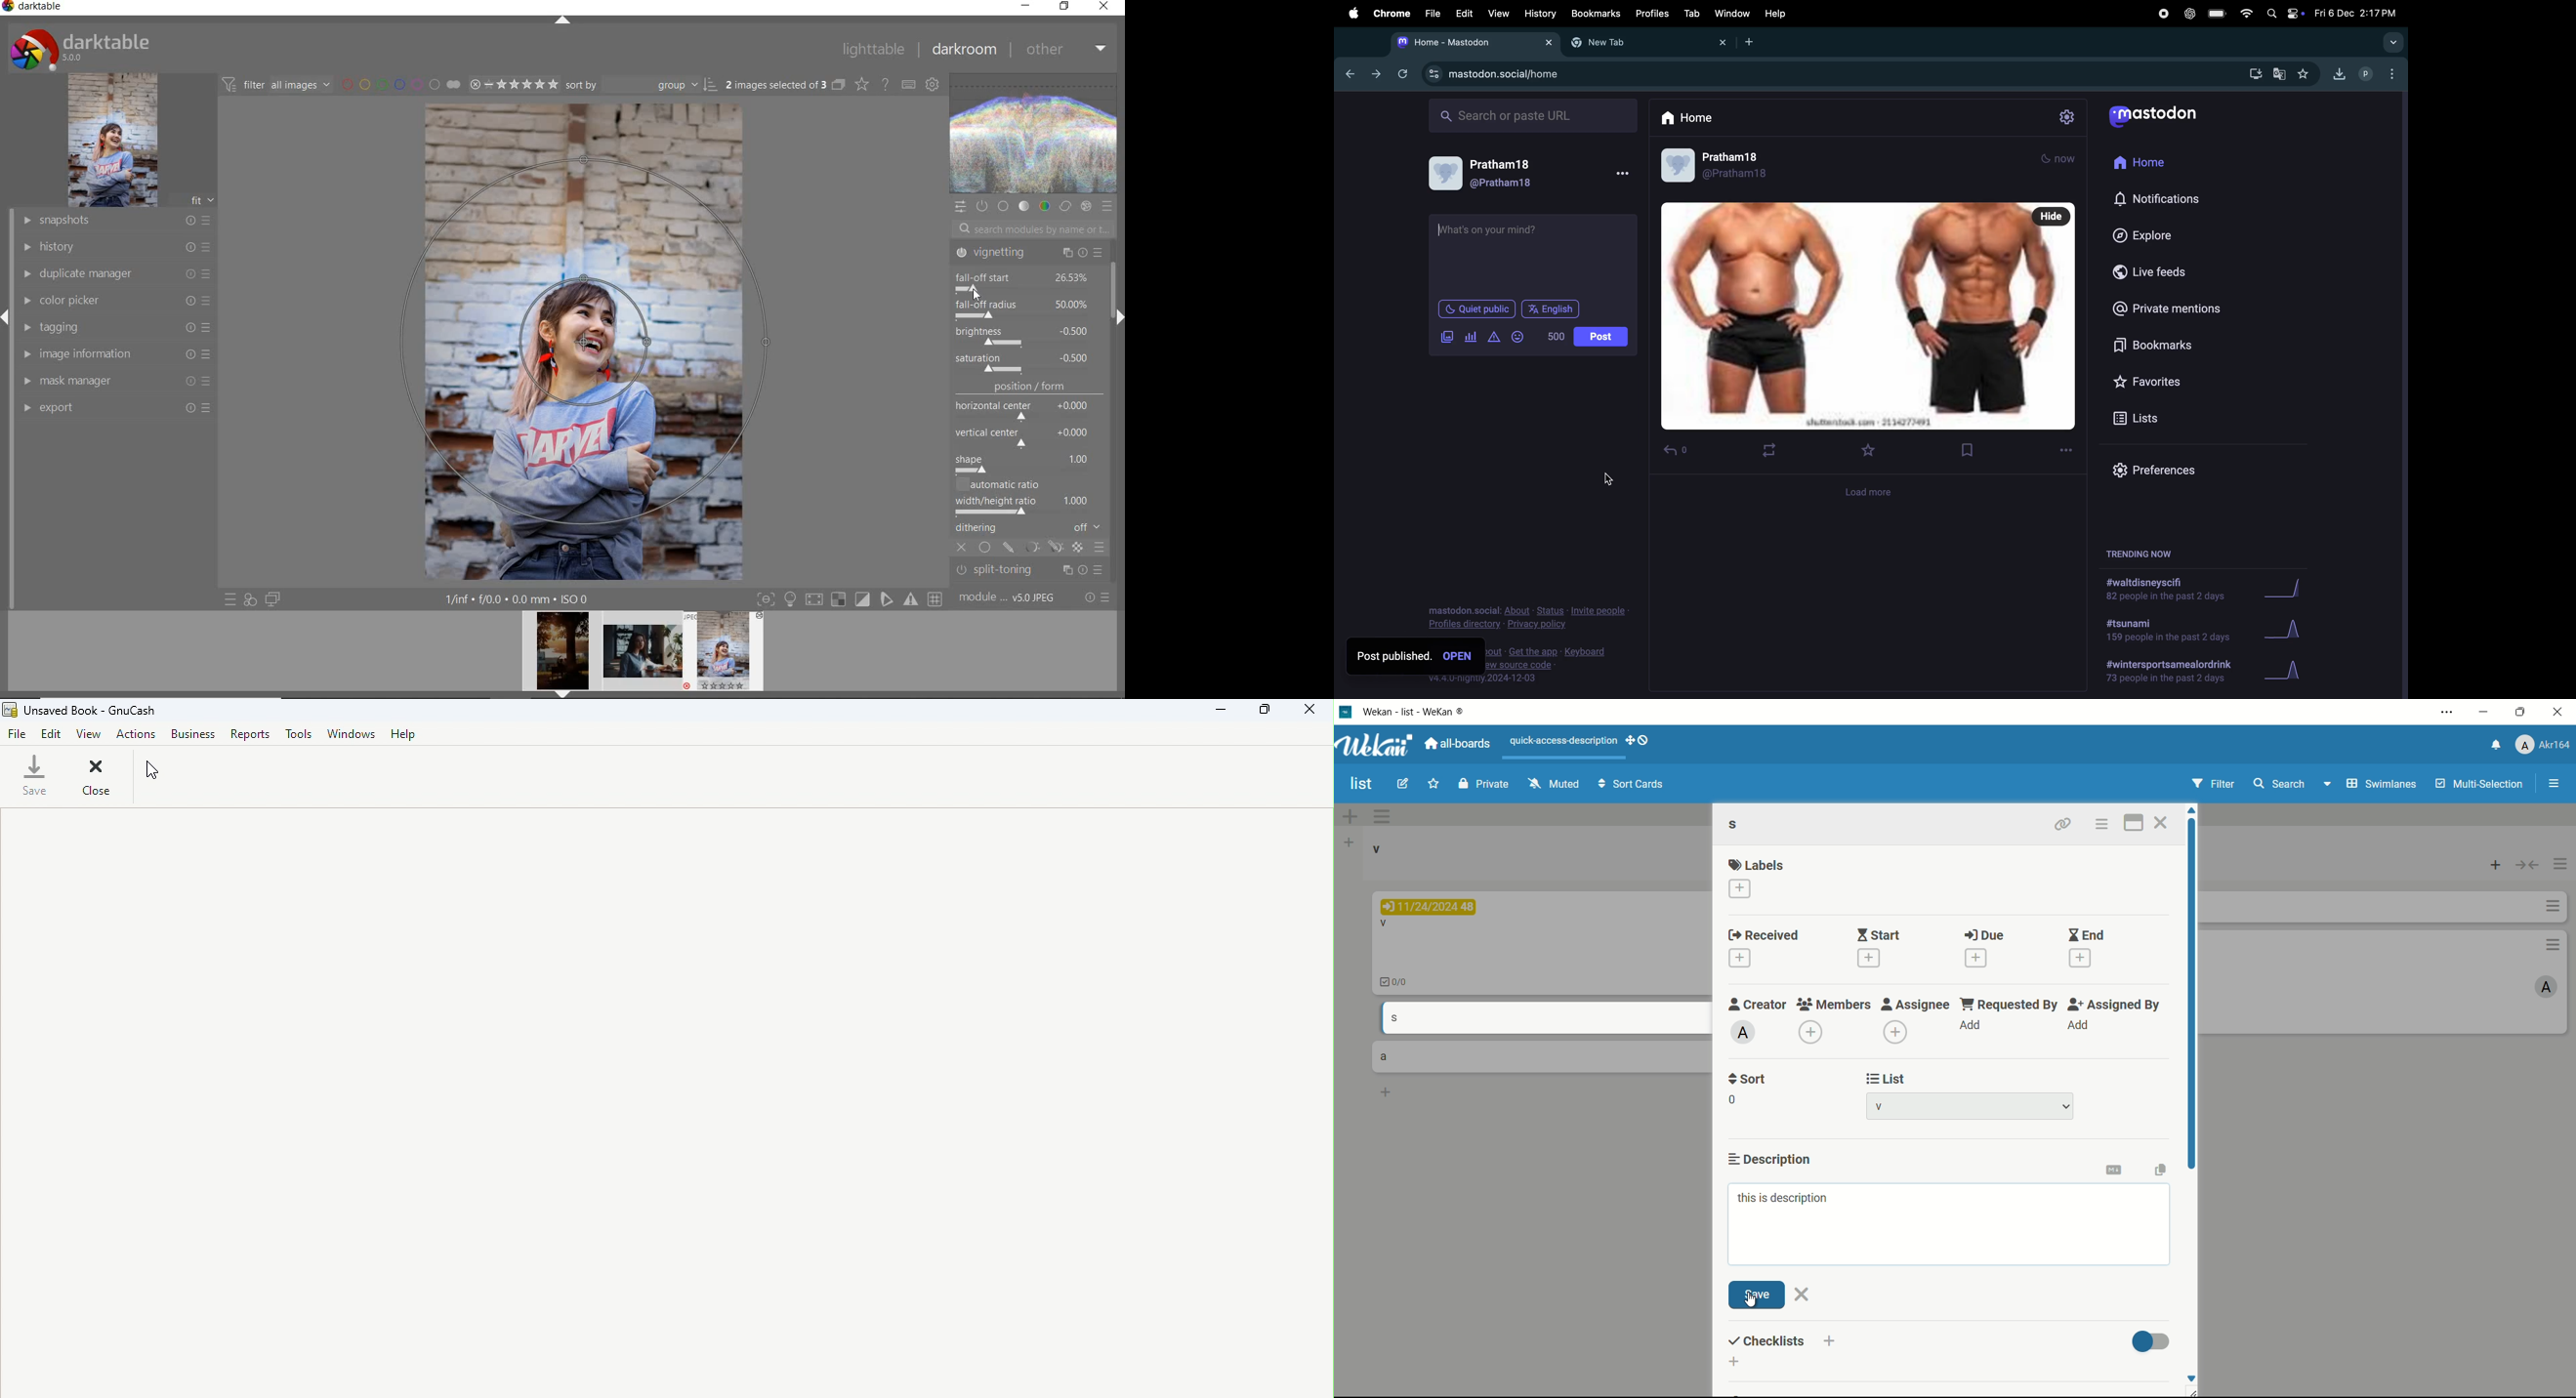  I want to click on filter, so click(2213, 783).